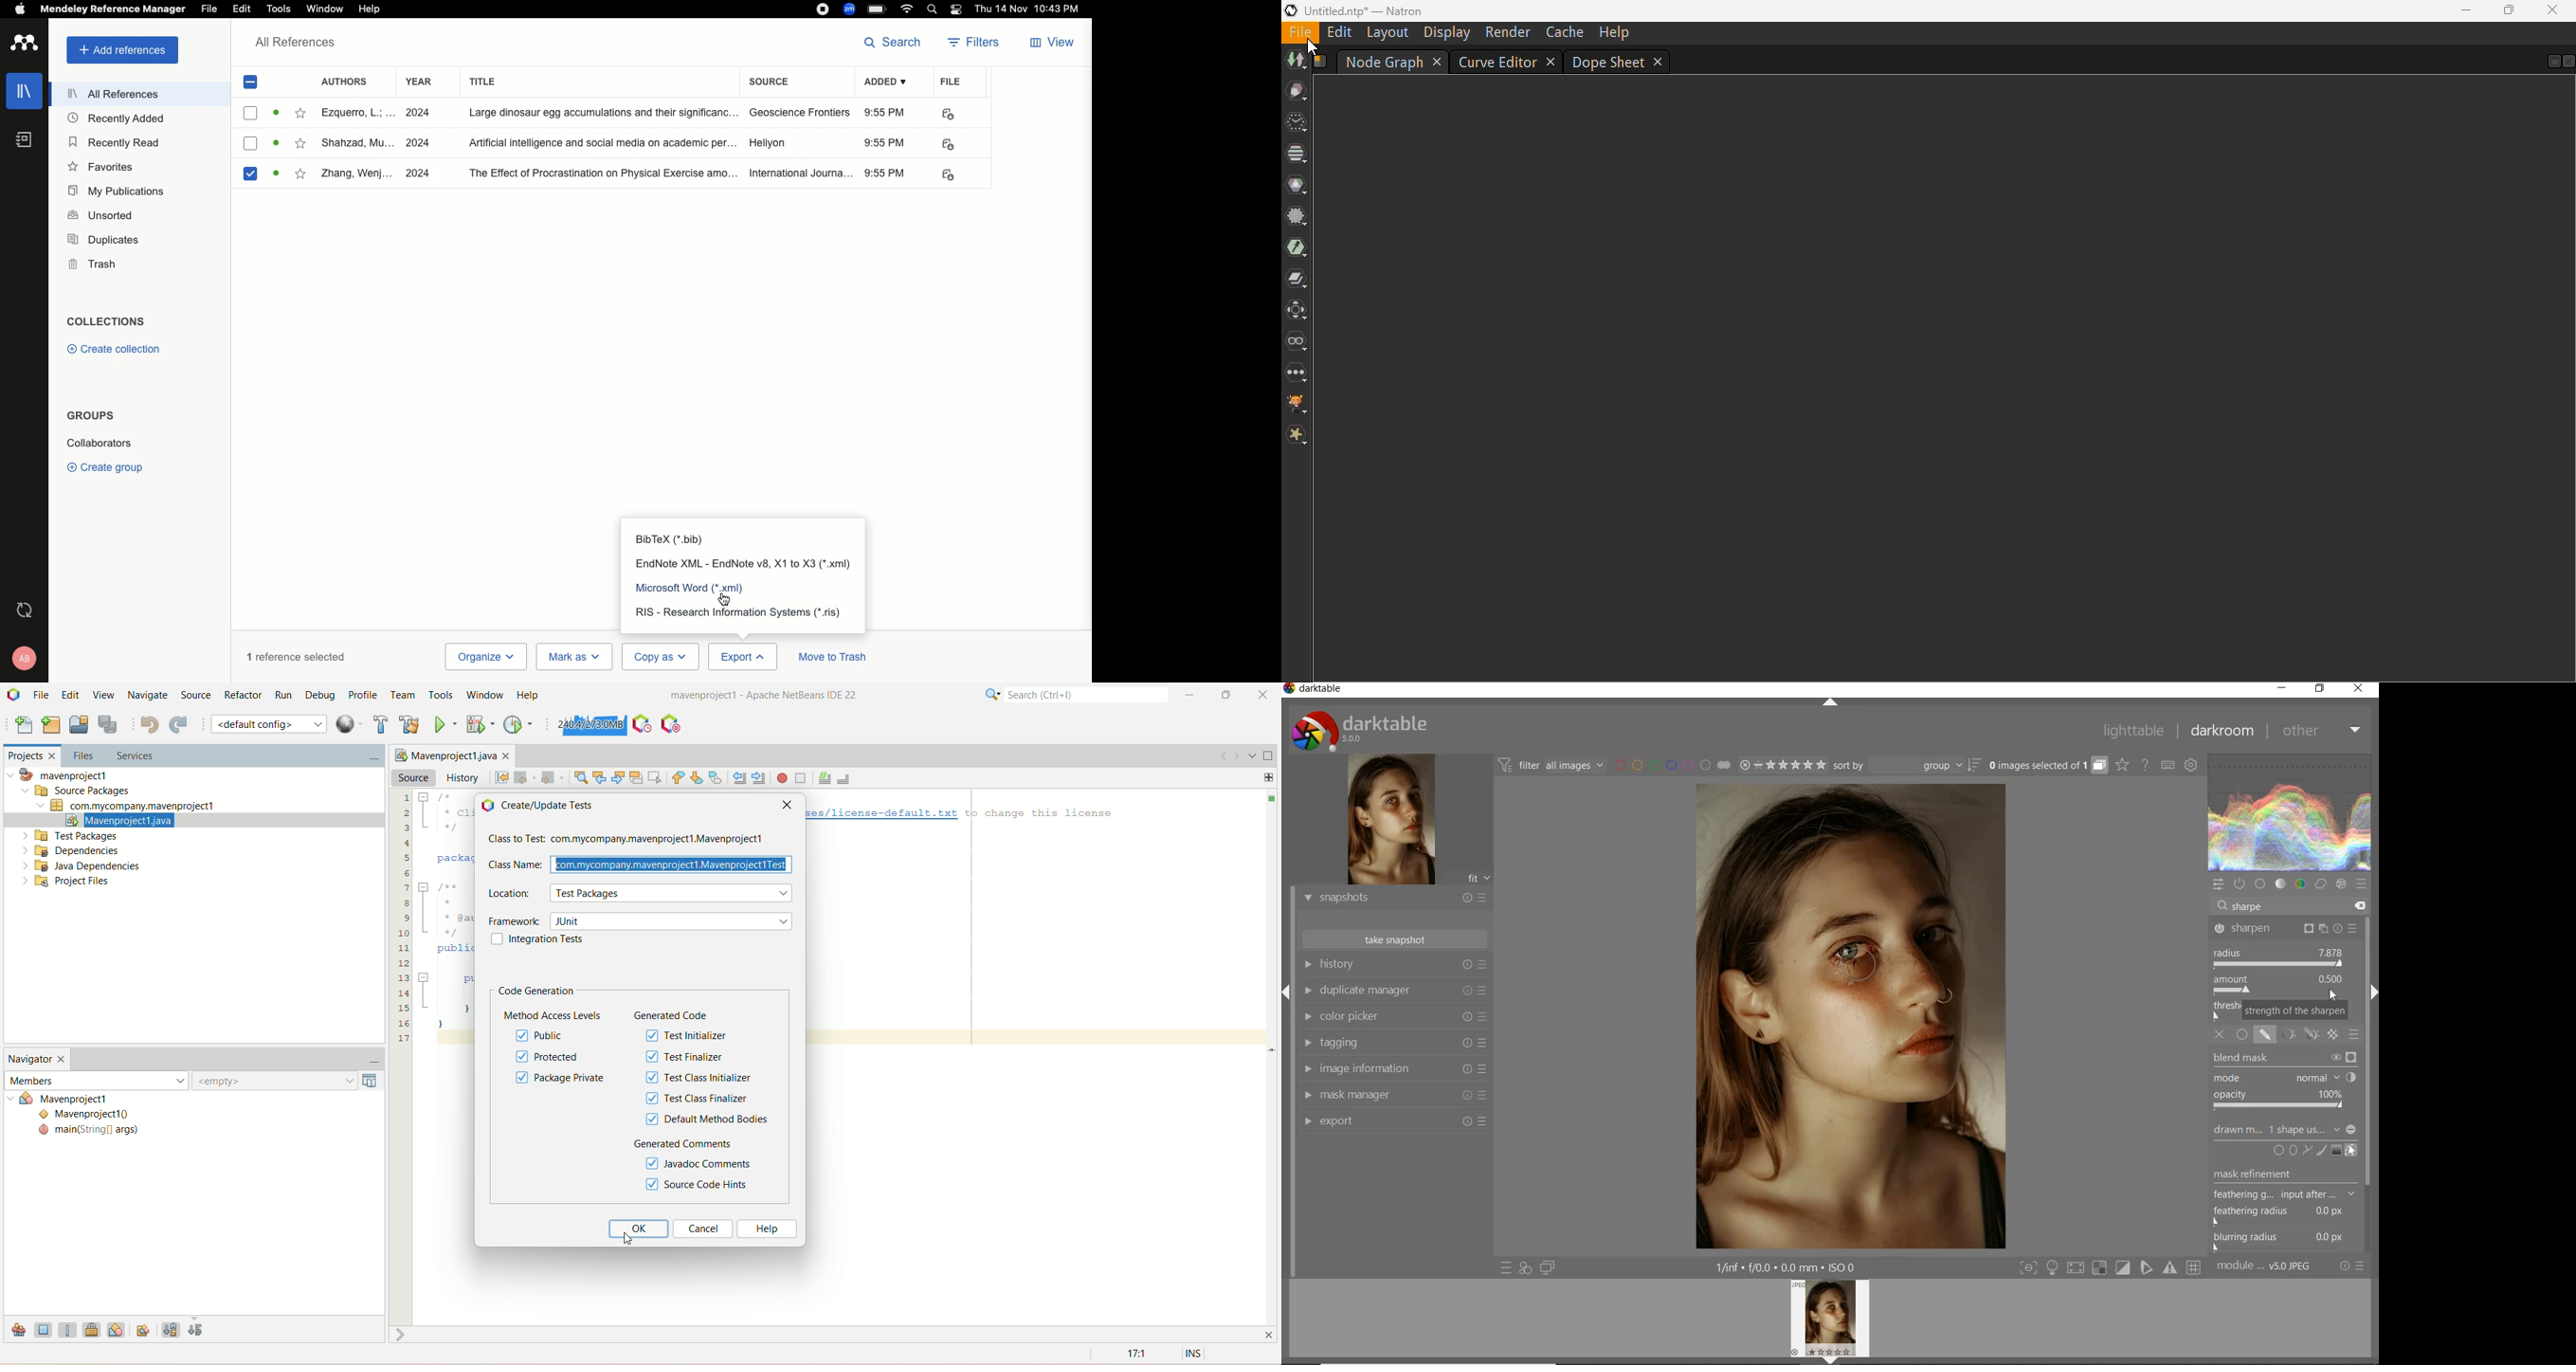 The width and height of the screenshot is (2576, 1372). What do you see at coordinates (2280, 958) in the screenshot?
I see `RADIUS` at bounding box center [2280, 958].